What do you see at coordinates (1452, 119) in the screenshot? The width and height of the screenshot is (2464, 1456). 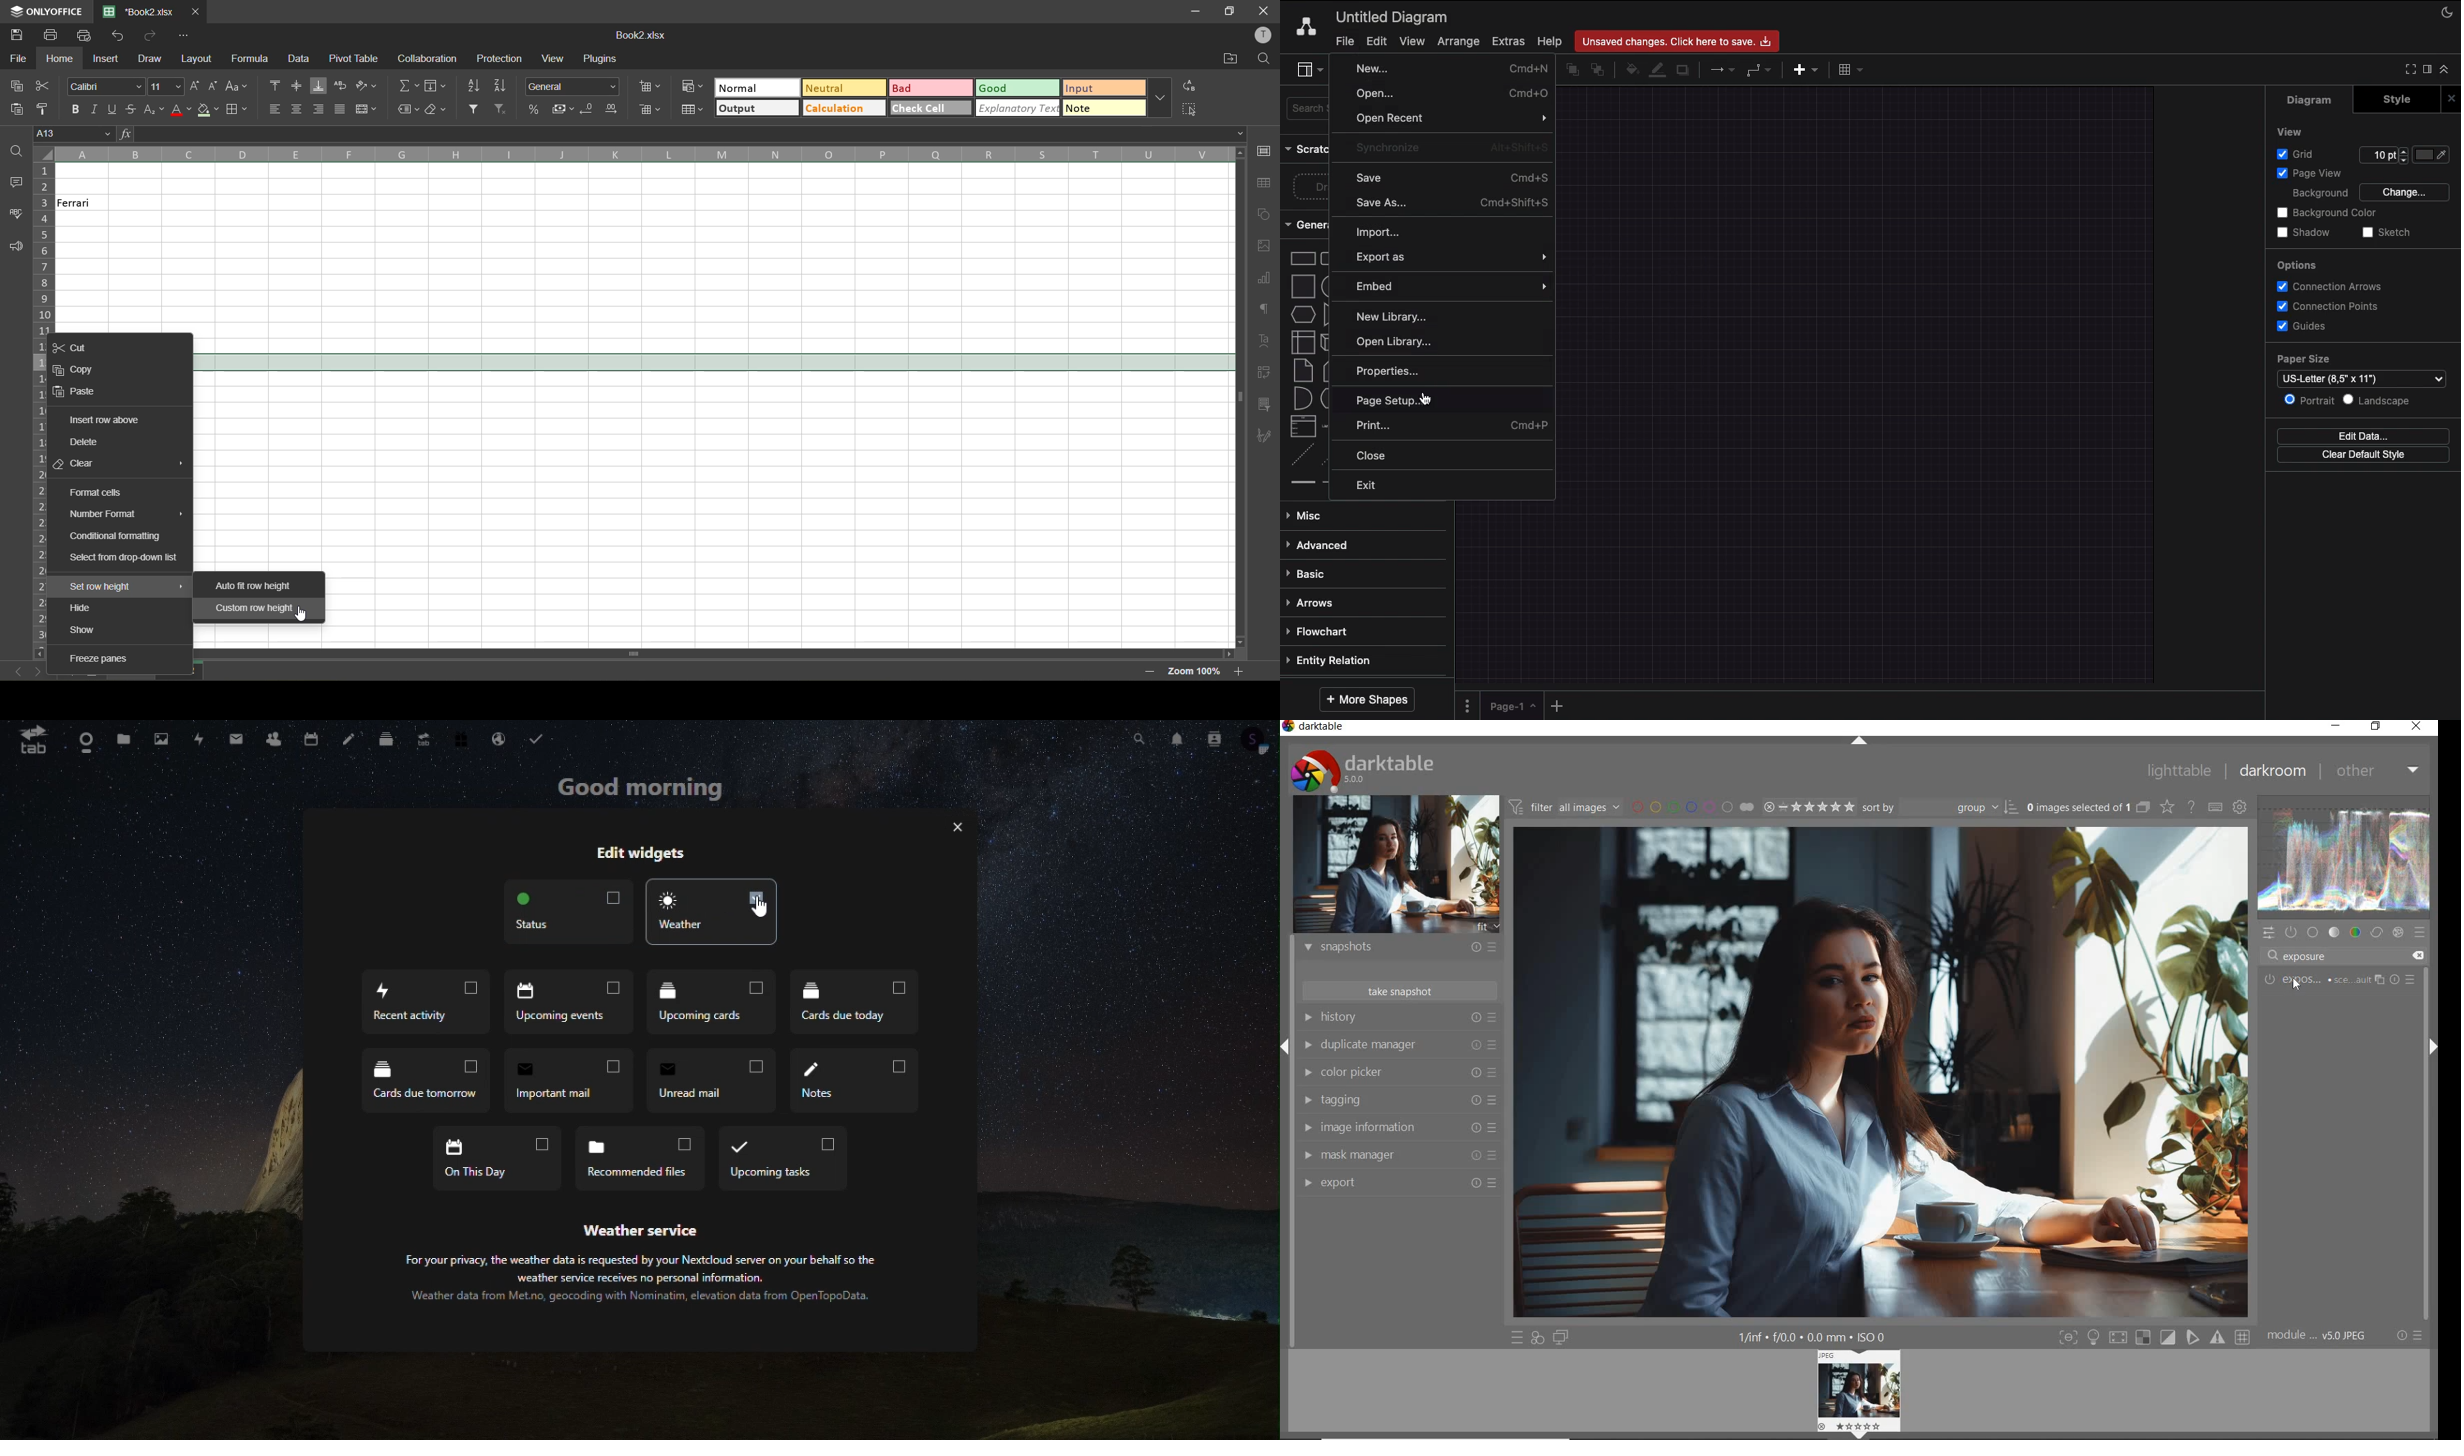 I see `Open recent` at bounding box center [1452, 119].